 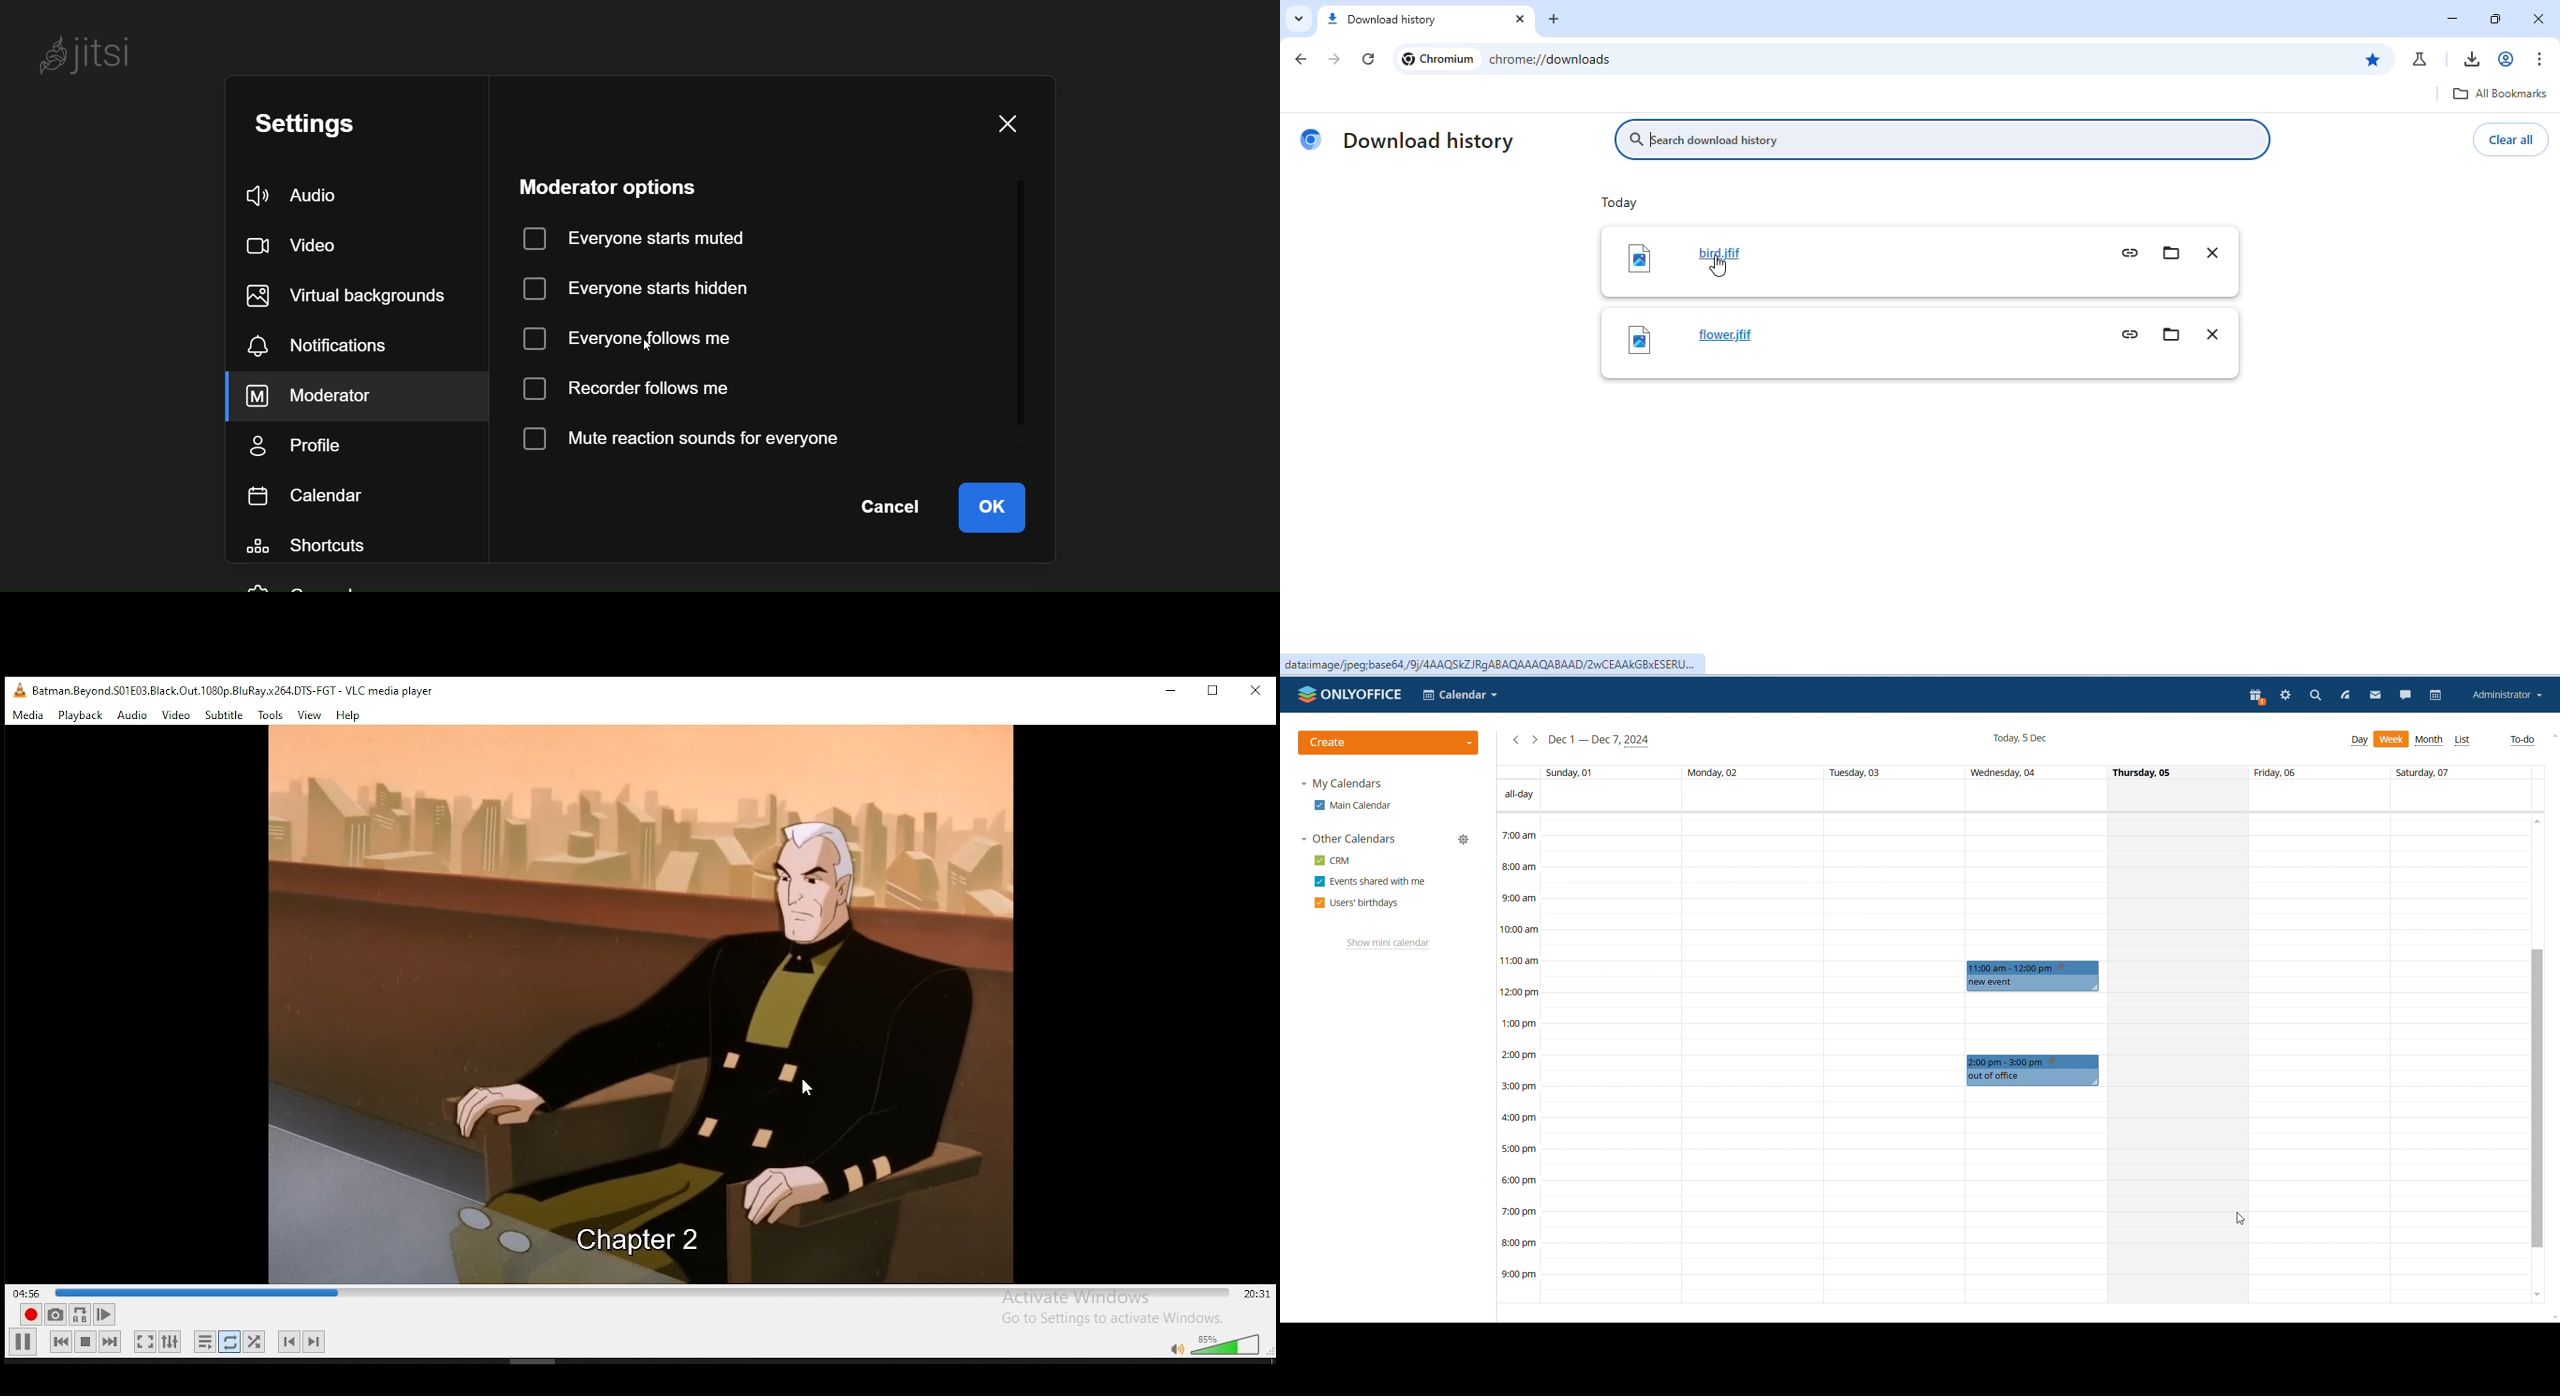 I want to click on repeat, so click(x=231, y=1344).